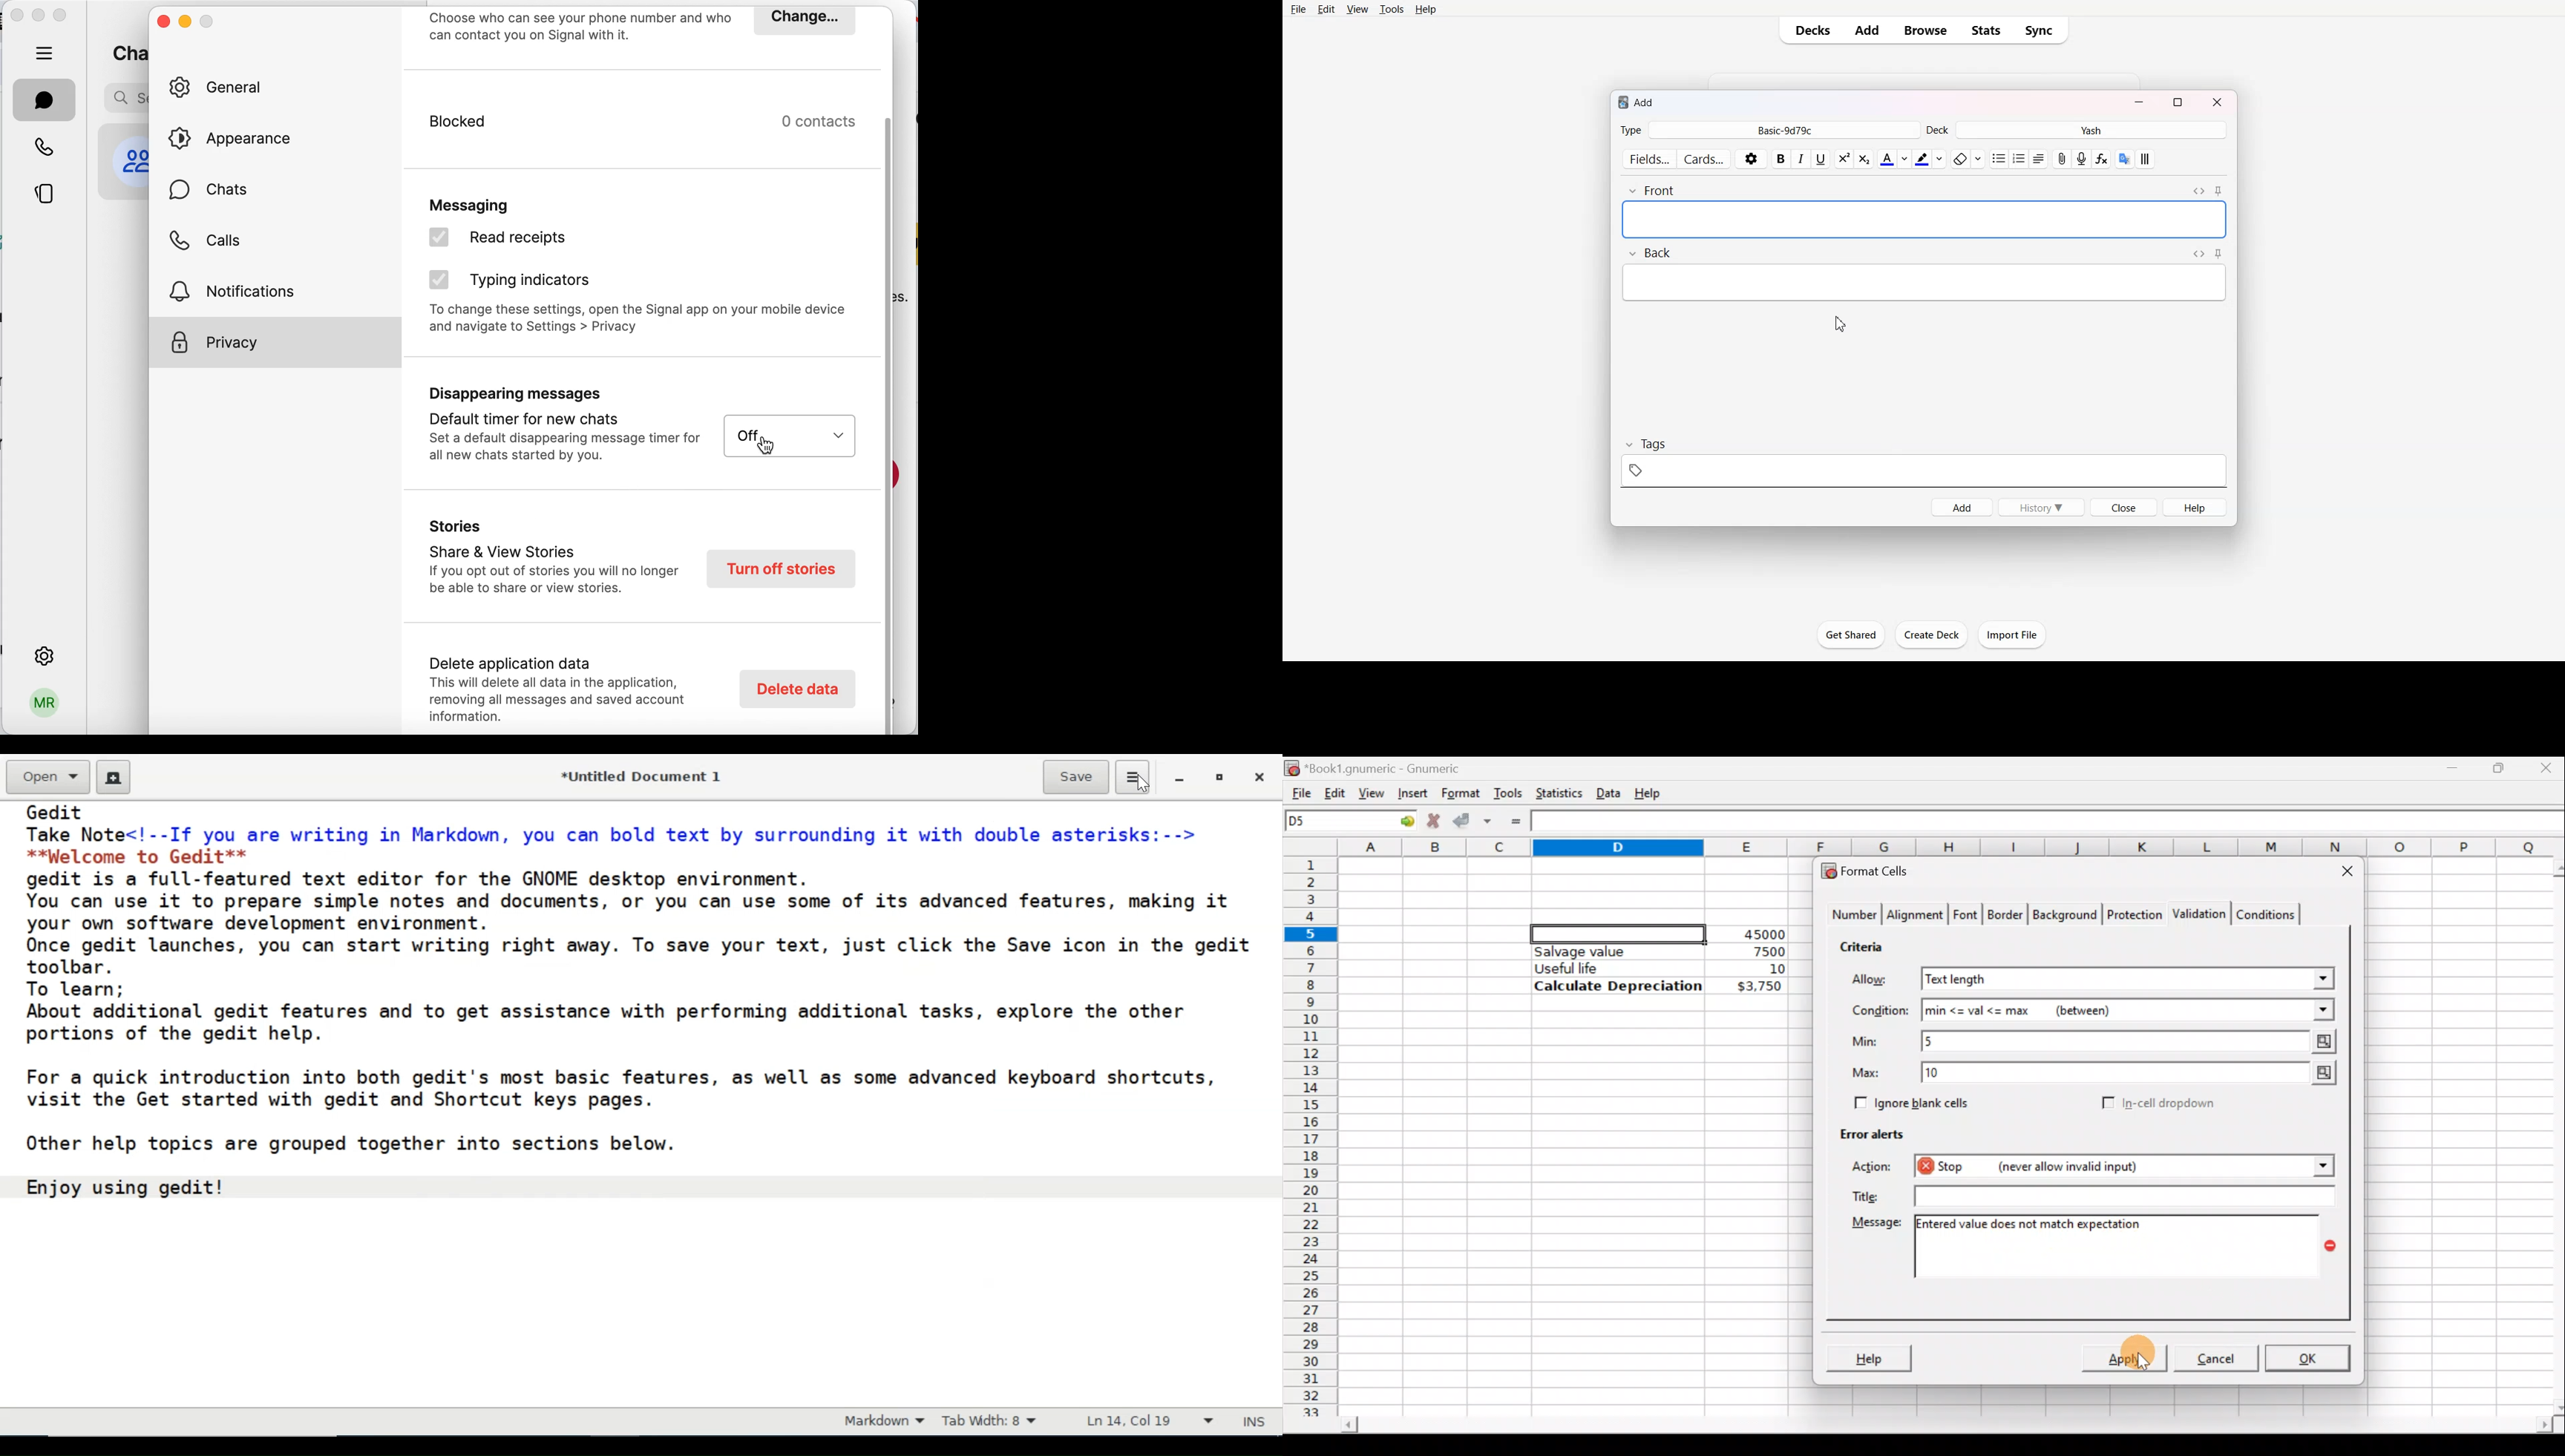 This screenshot has height=1456, width=2576. What do you see at coordinates (1874, 1225) in the screenshot?
I see `Message` at bounding box center [1874, 1225].